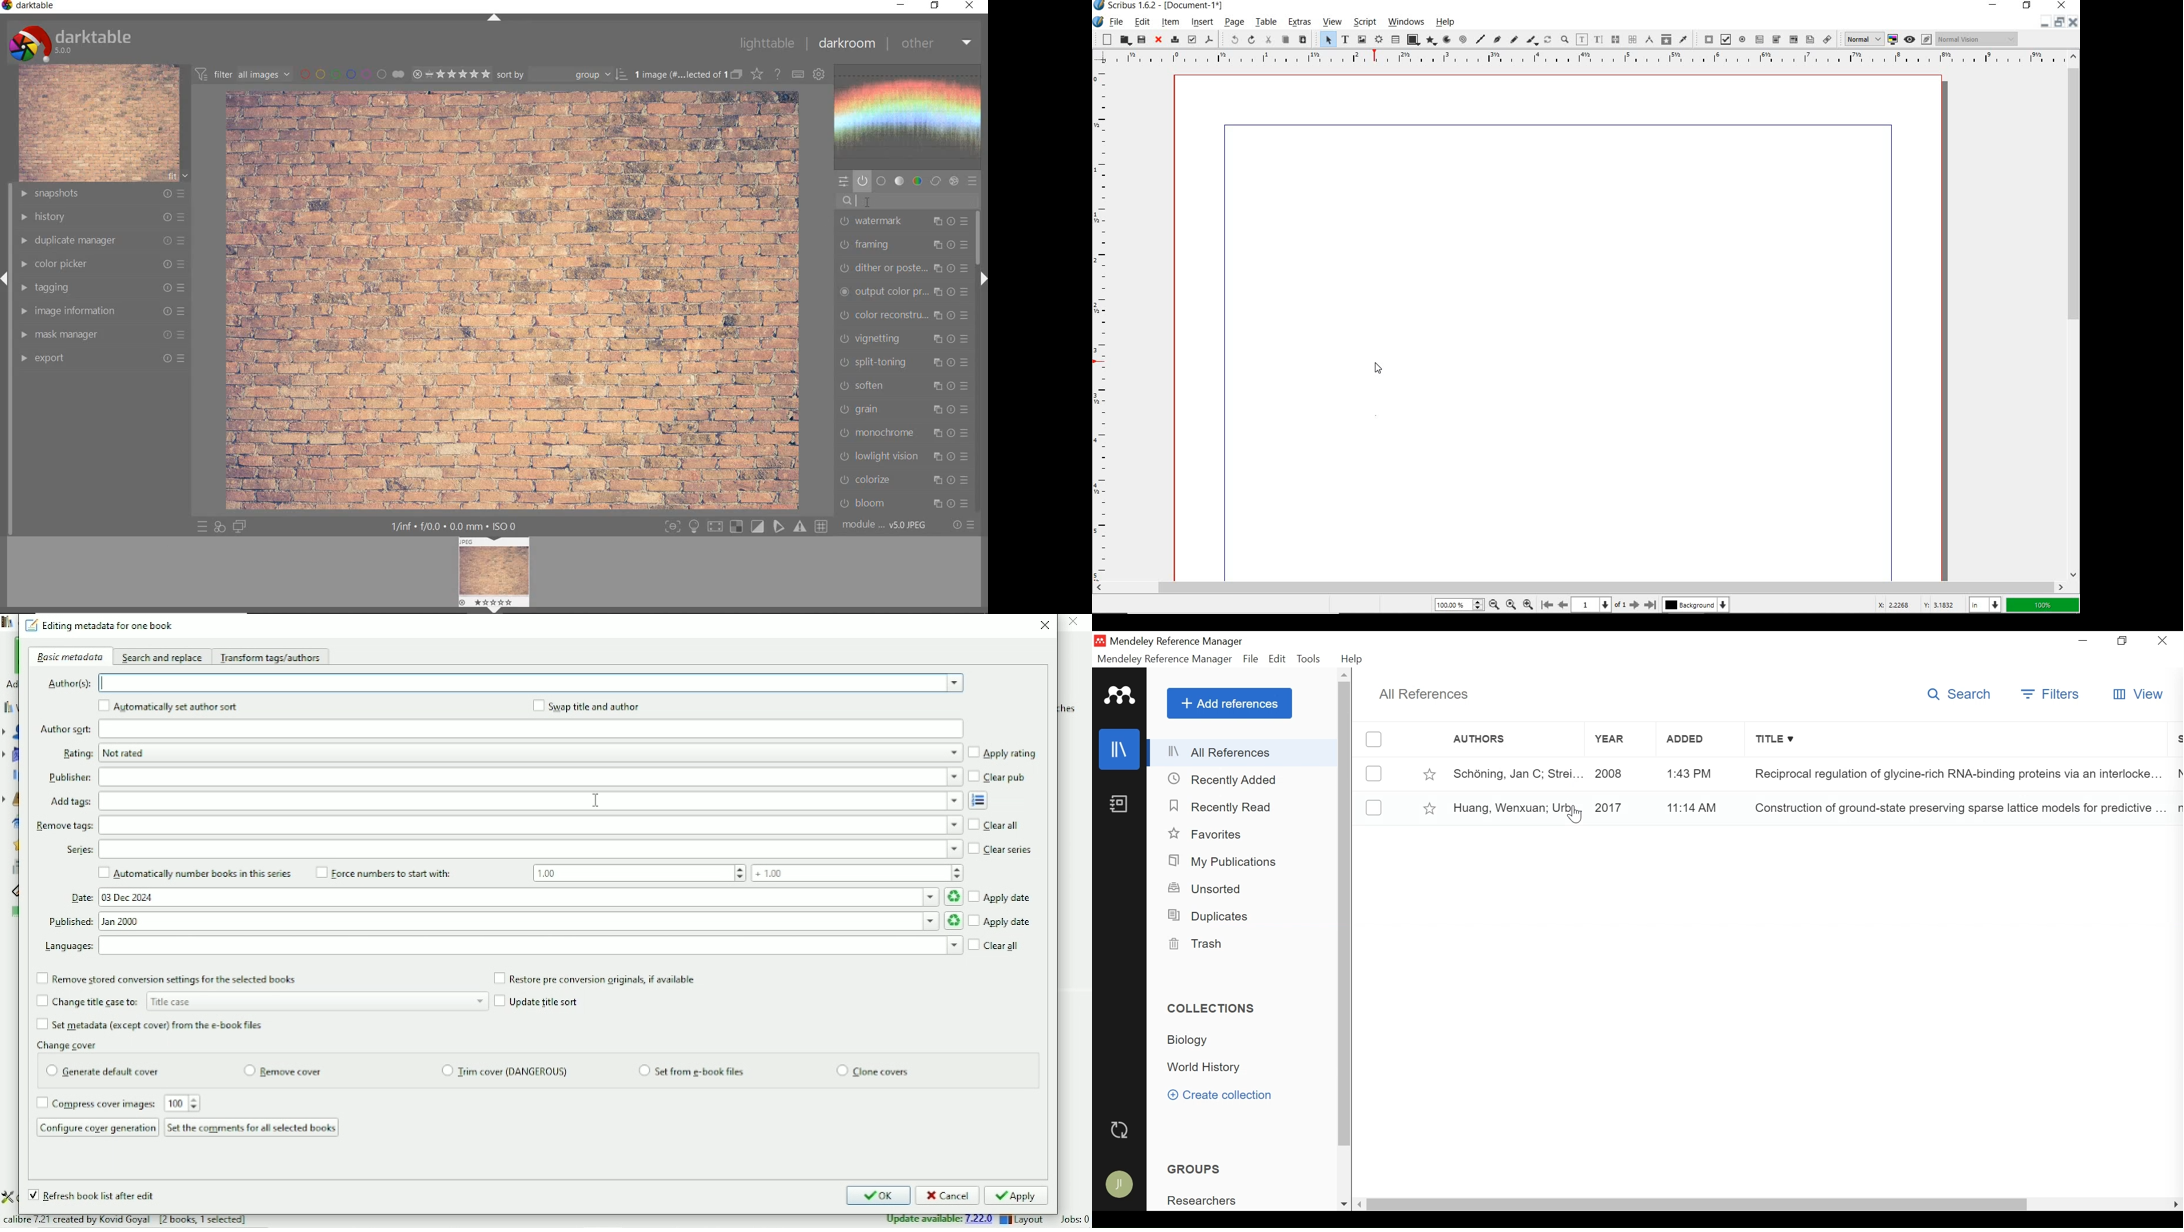 The height and width of the screenshot is (1232, 2184). I want to click on other, so click(937, 44).